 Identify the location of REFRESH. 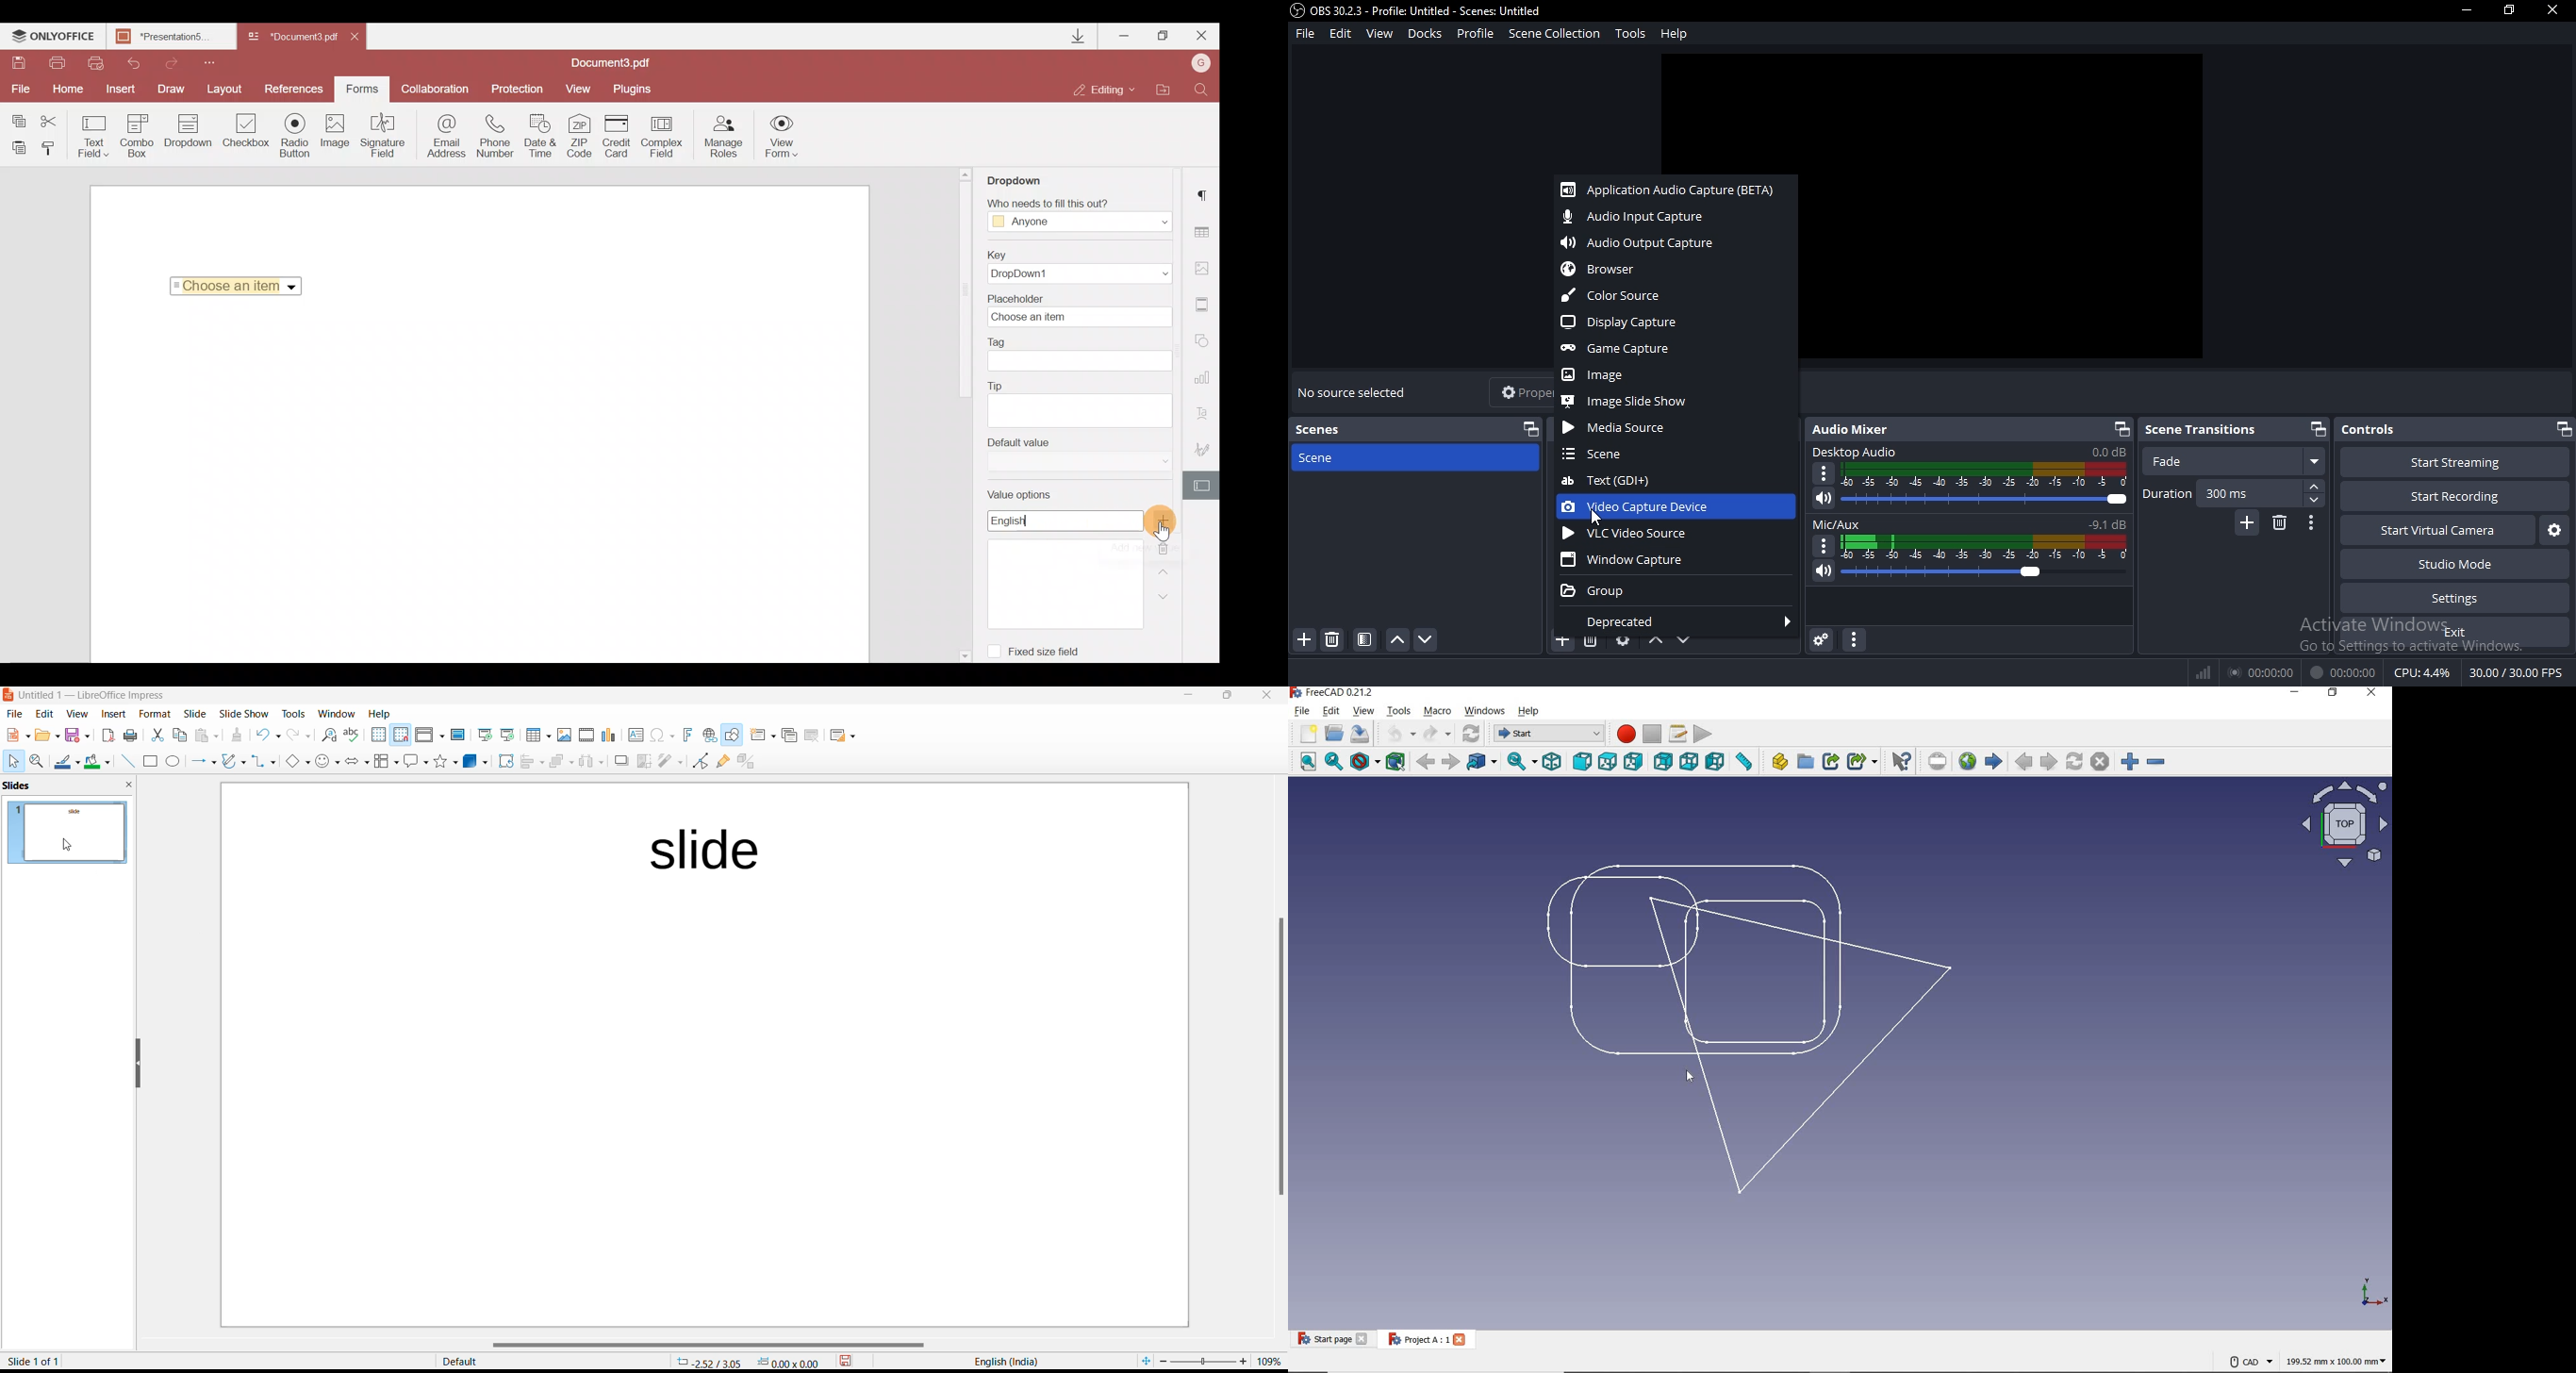
(1472, 735).